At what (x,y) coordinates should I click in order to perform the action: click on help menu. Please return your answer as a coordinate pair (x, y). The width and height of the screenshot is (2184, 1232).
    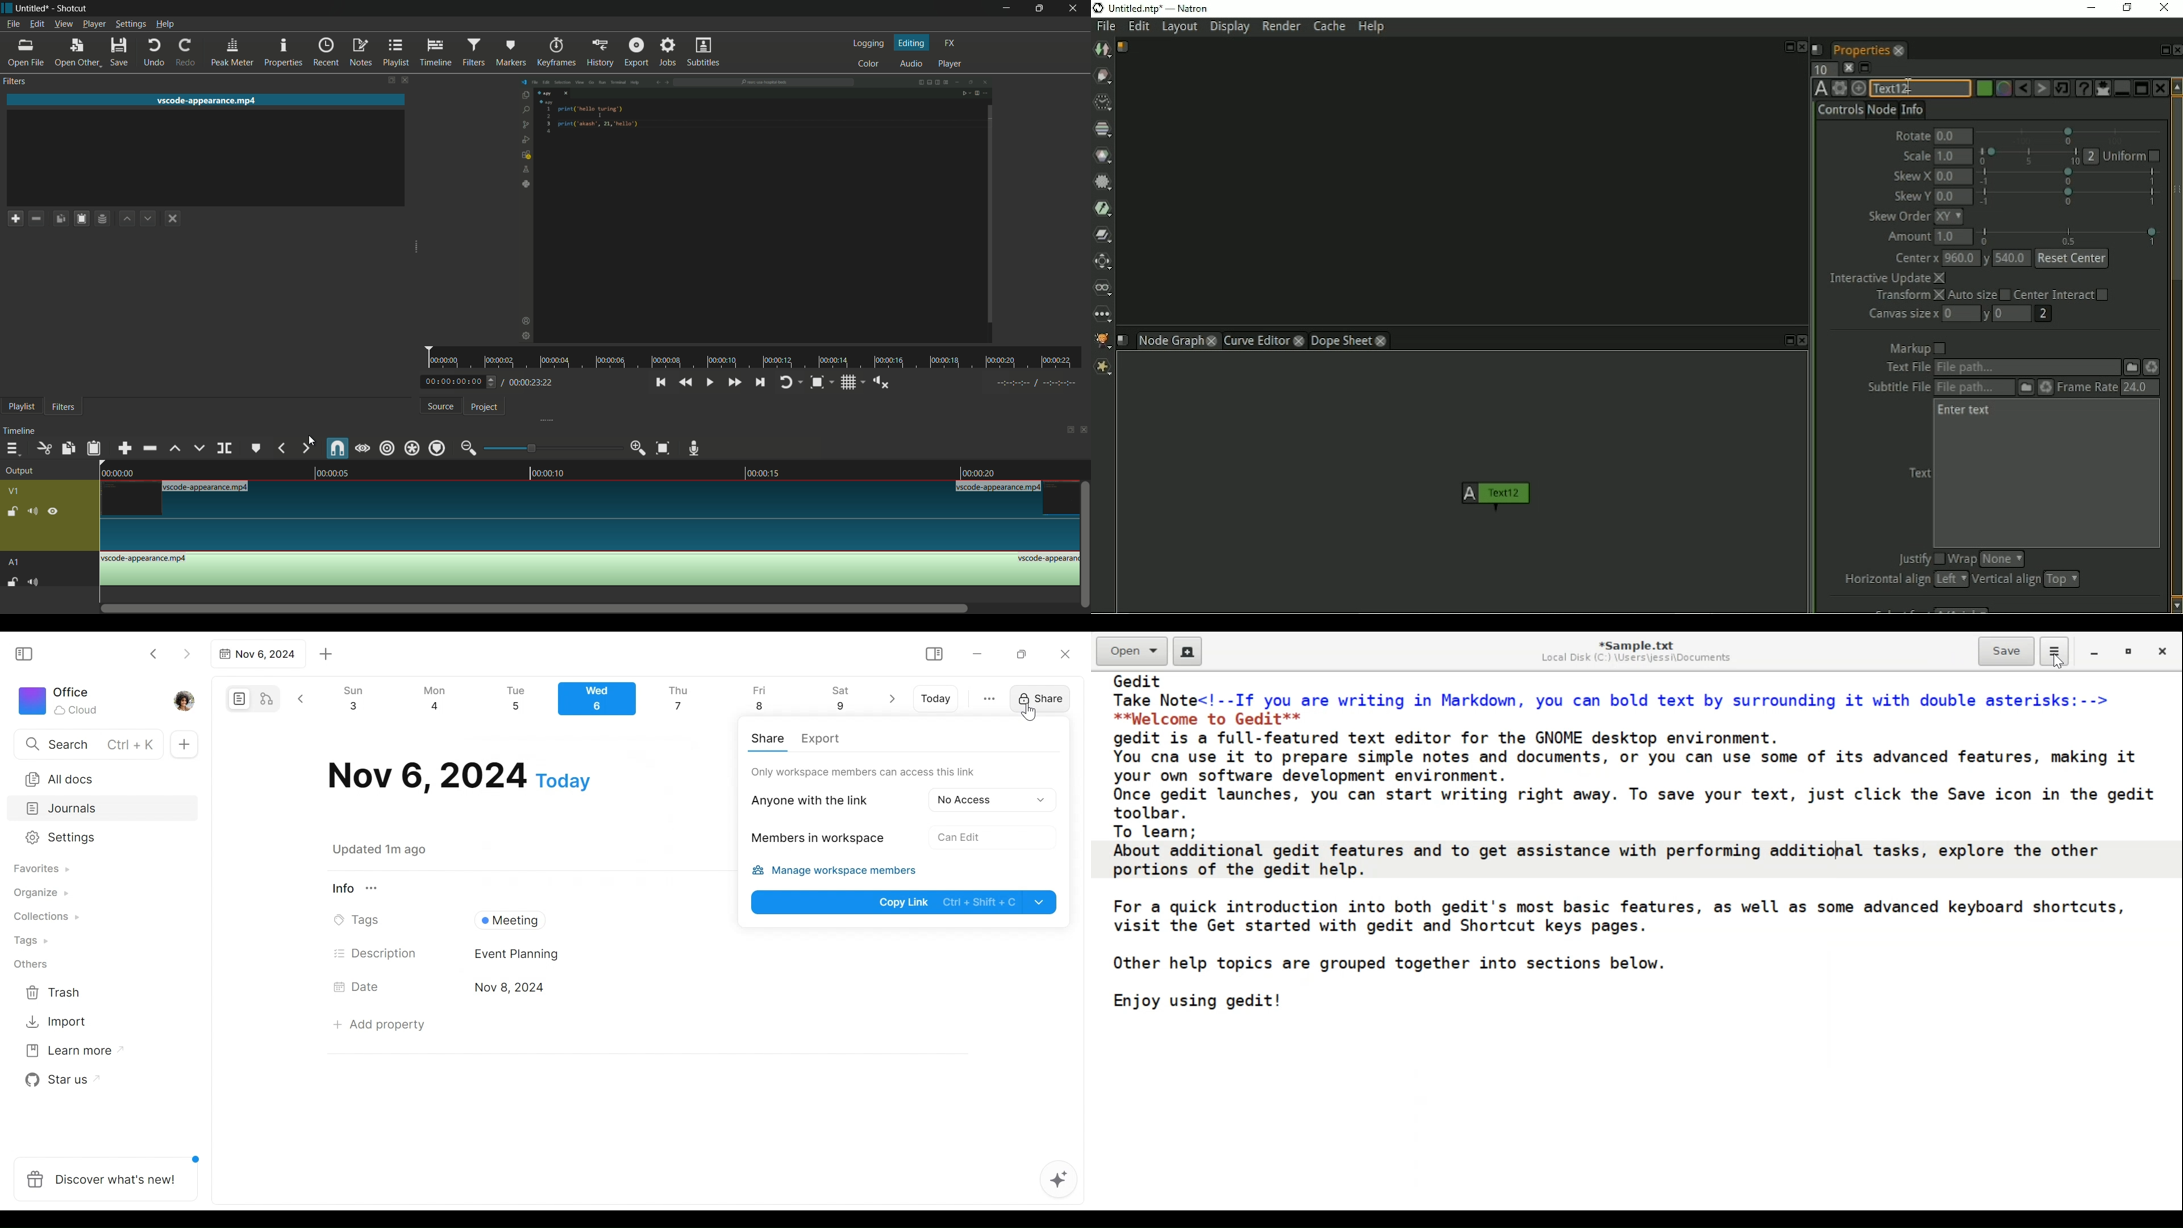
    Looking at the image, I should click on (166, 25).